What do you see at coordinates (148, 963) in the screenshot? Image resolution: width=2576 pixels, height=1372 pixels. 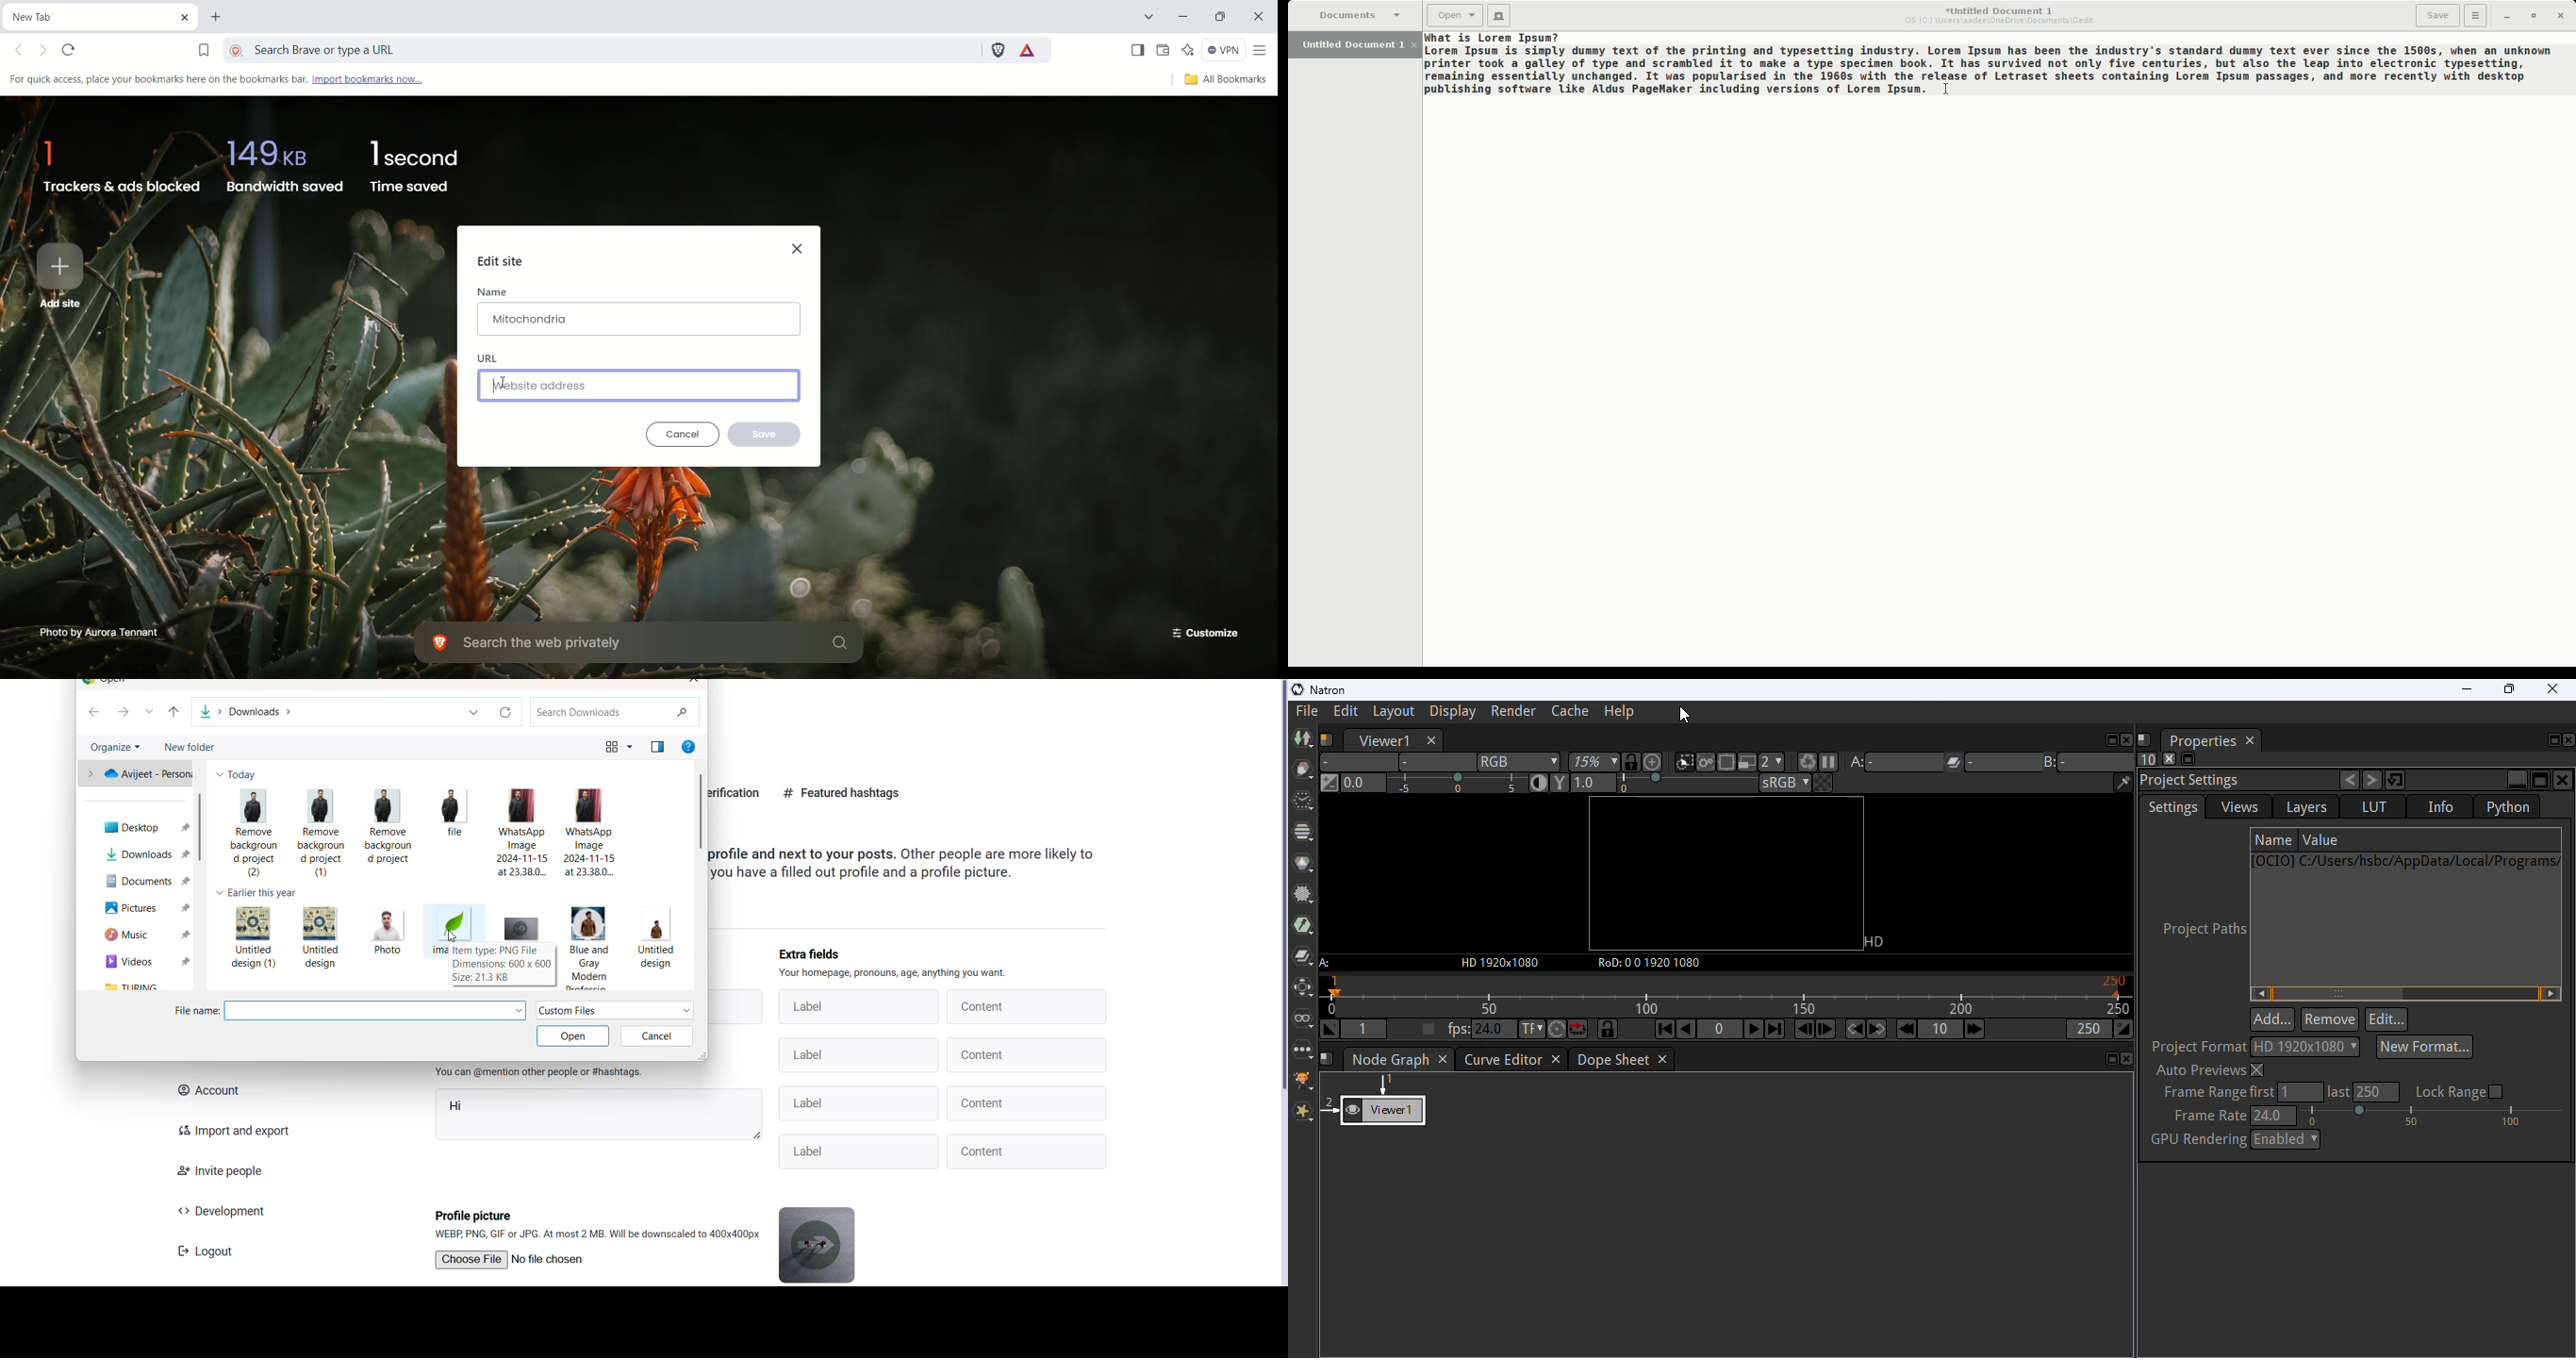 I see `cideo` at bounding box center [148, 963].